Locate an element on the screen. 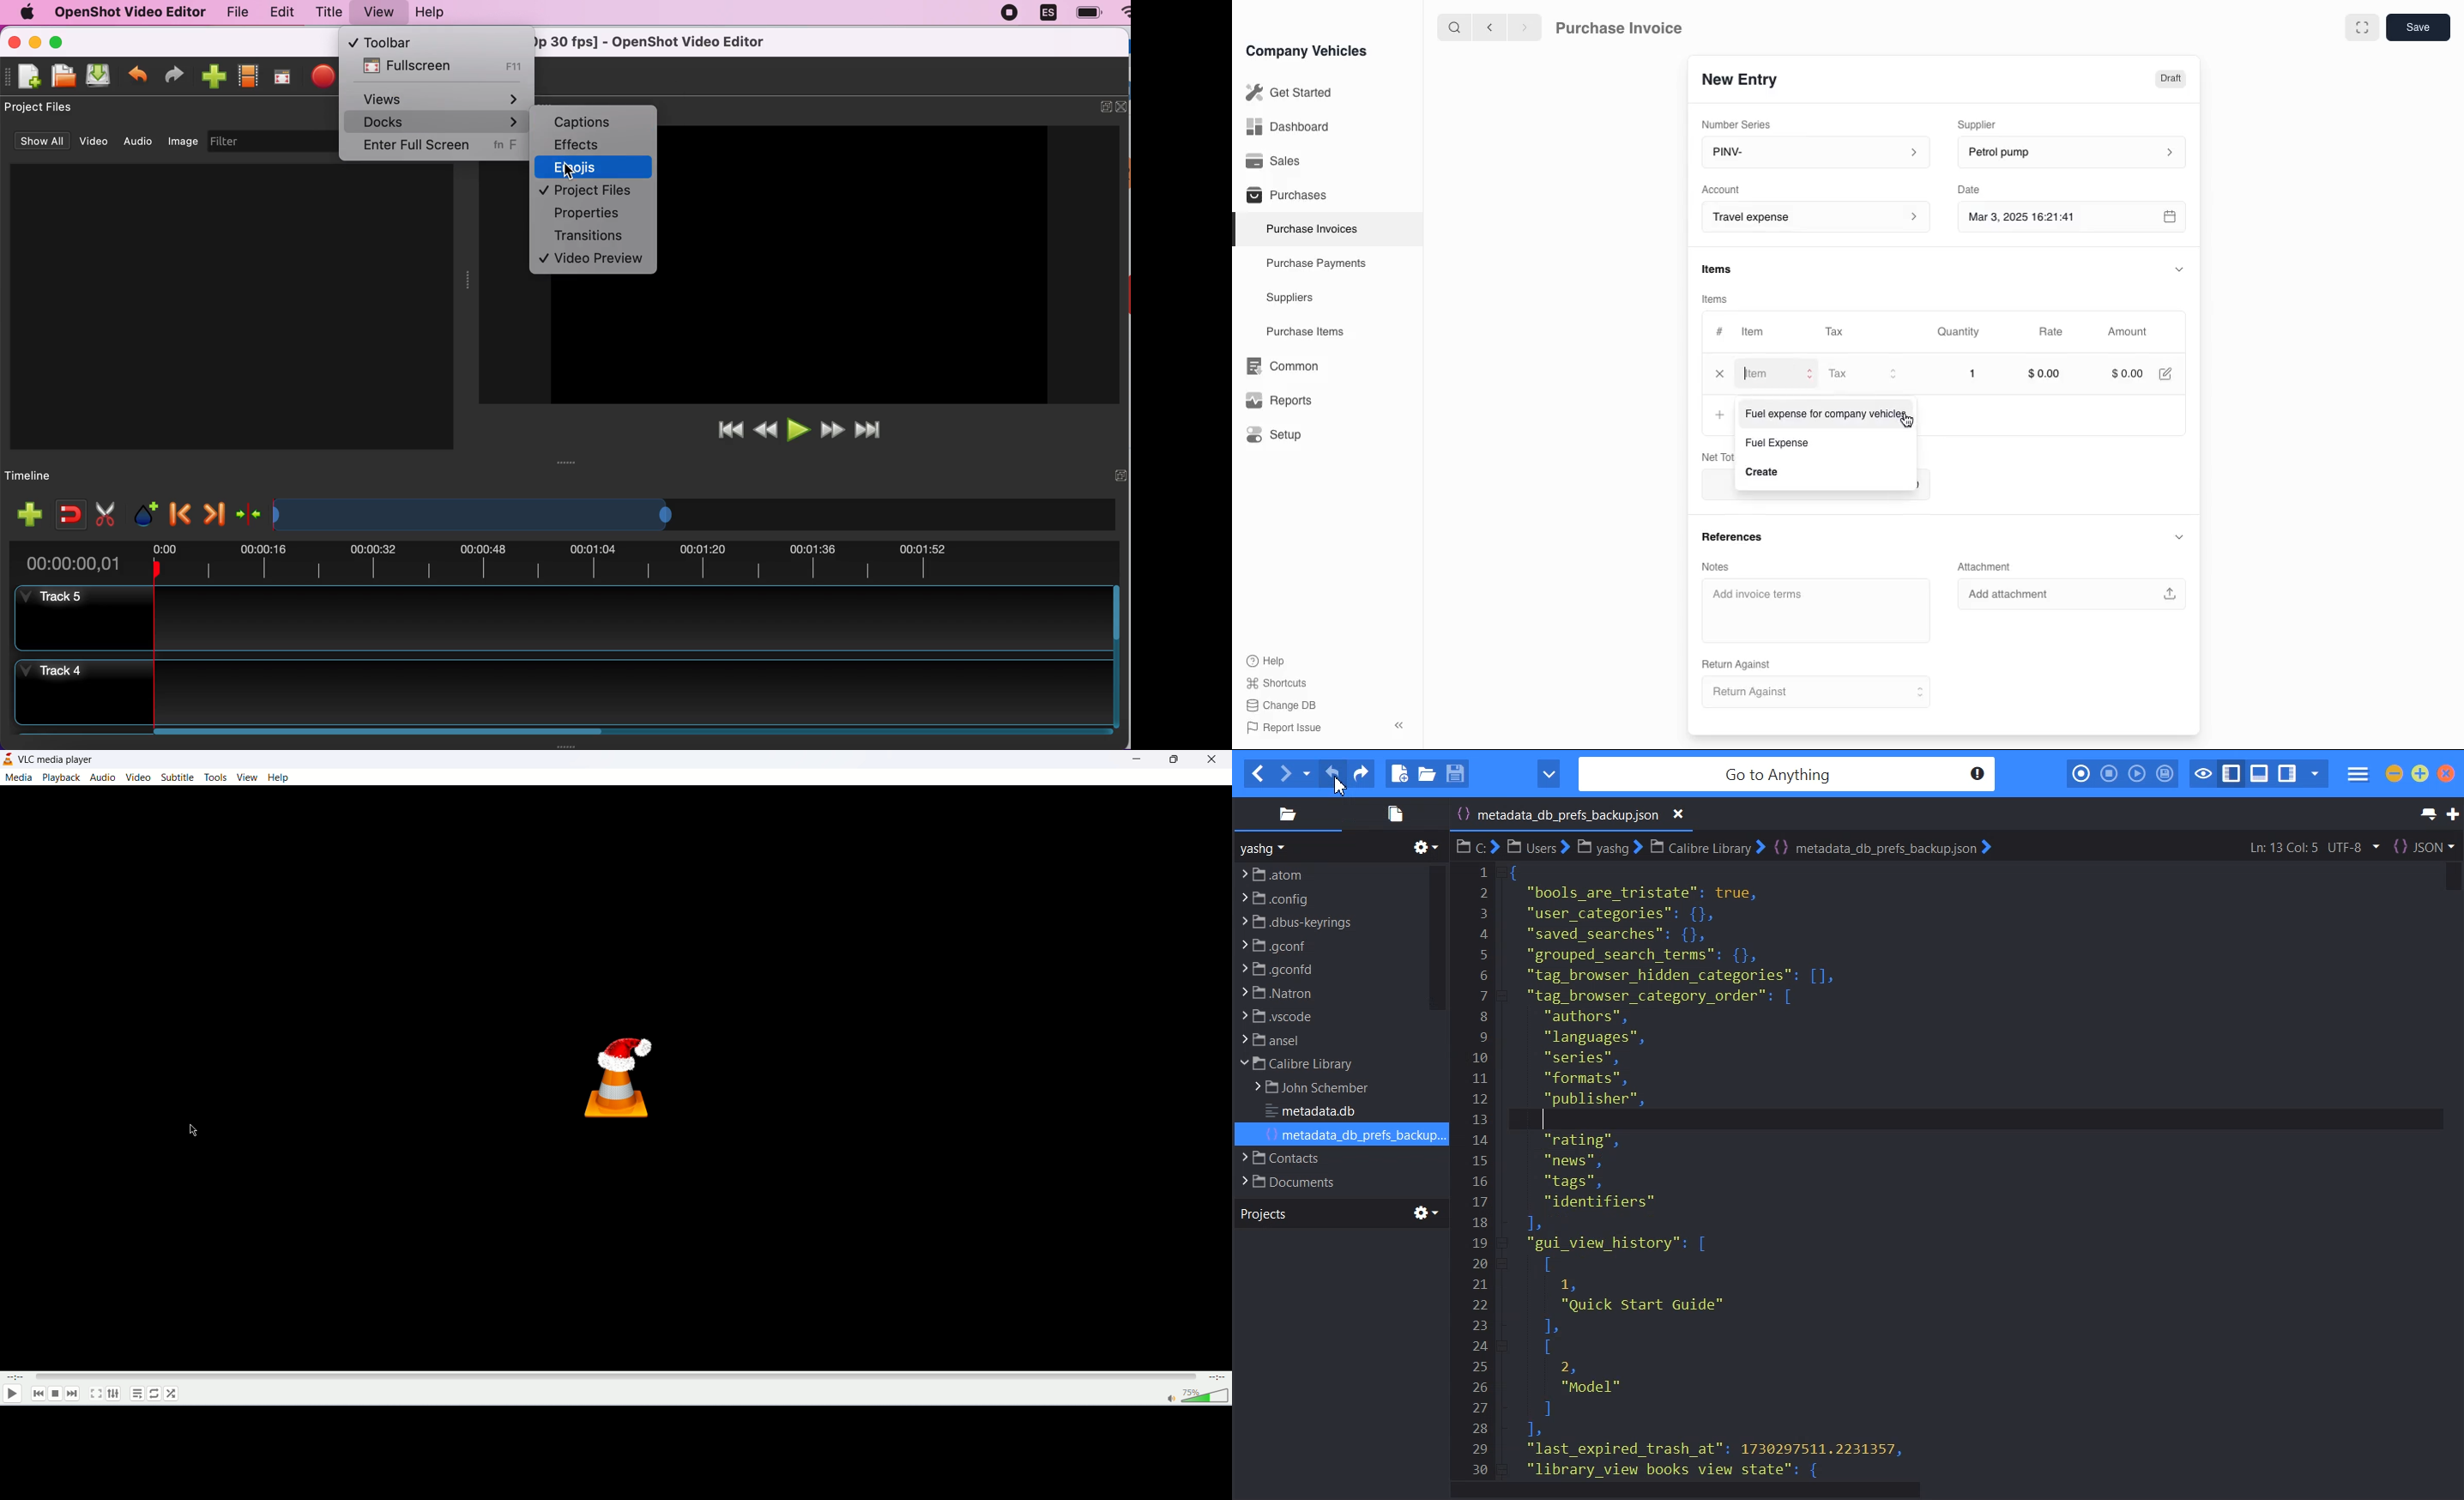  Fuel Expense is located at coordinates (1777, 443).